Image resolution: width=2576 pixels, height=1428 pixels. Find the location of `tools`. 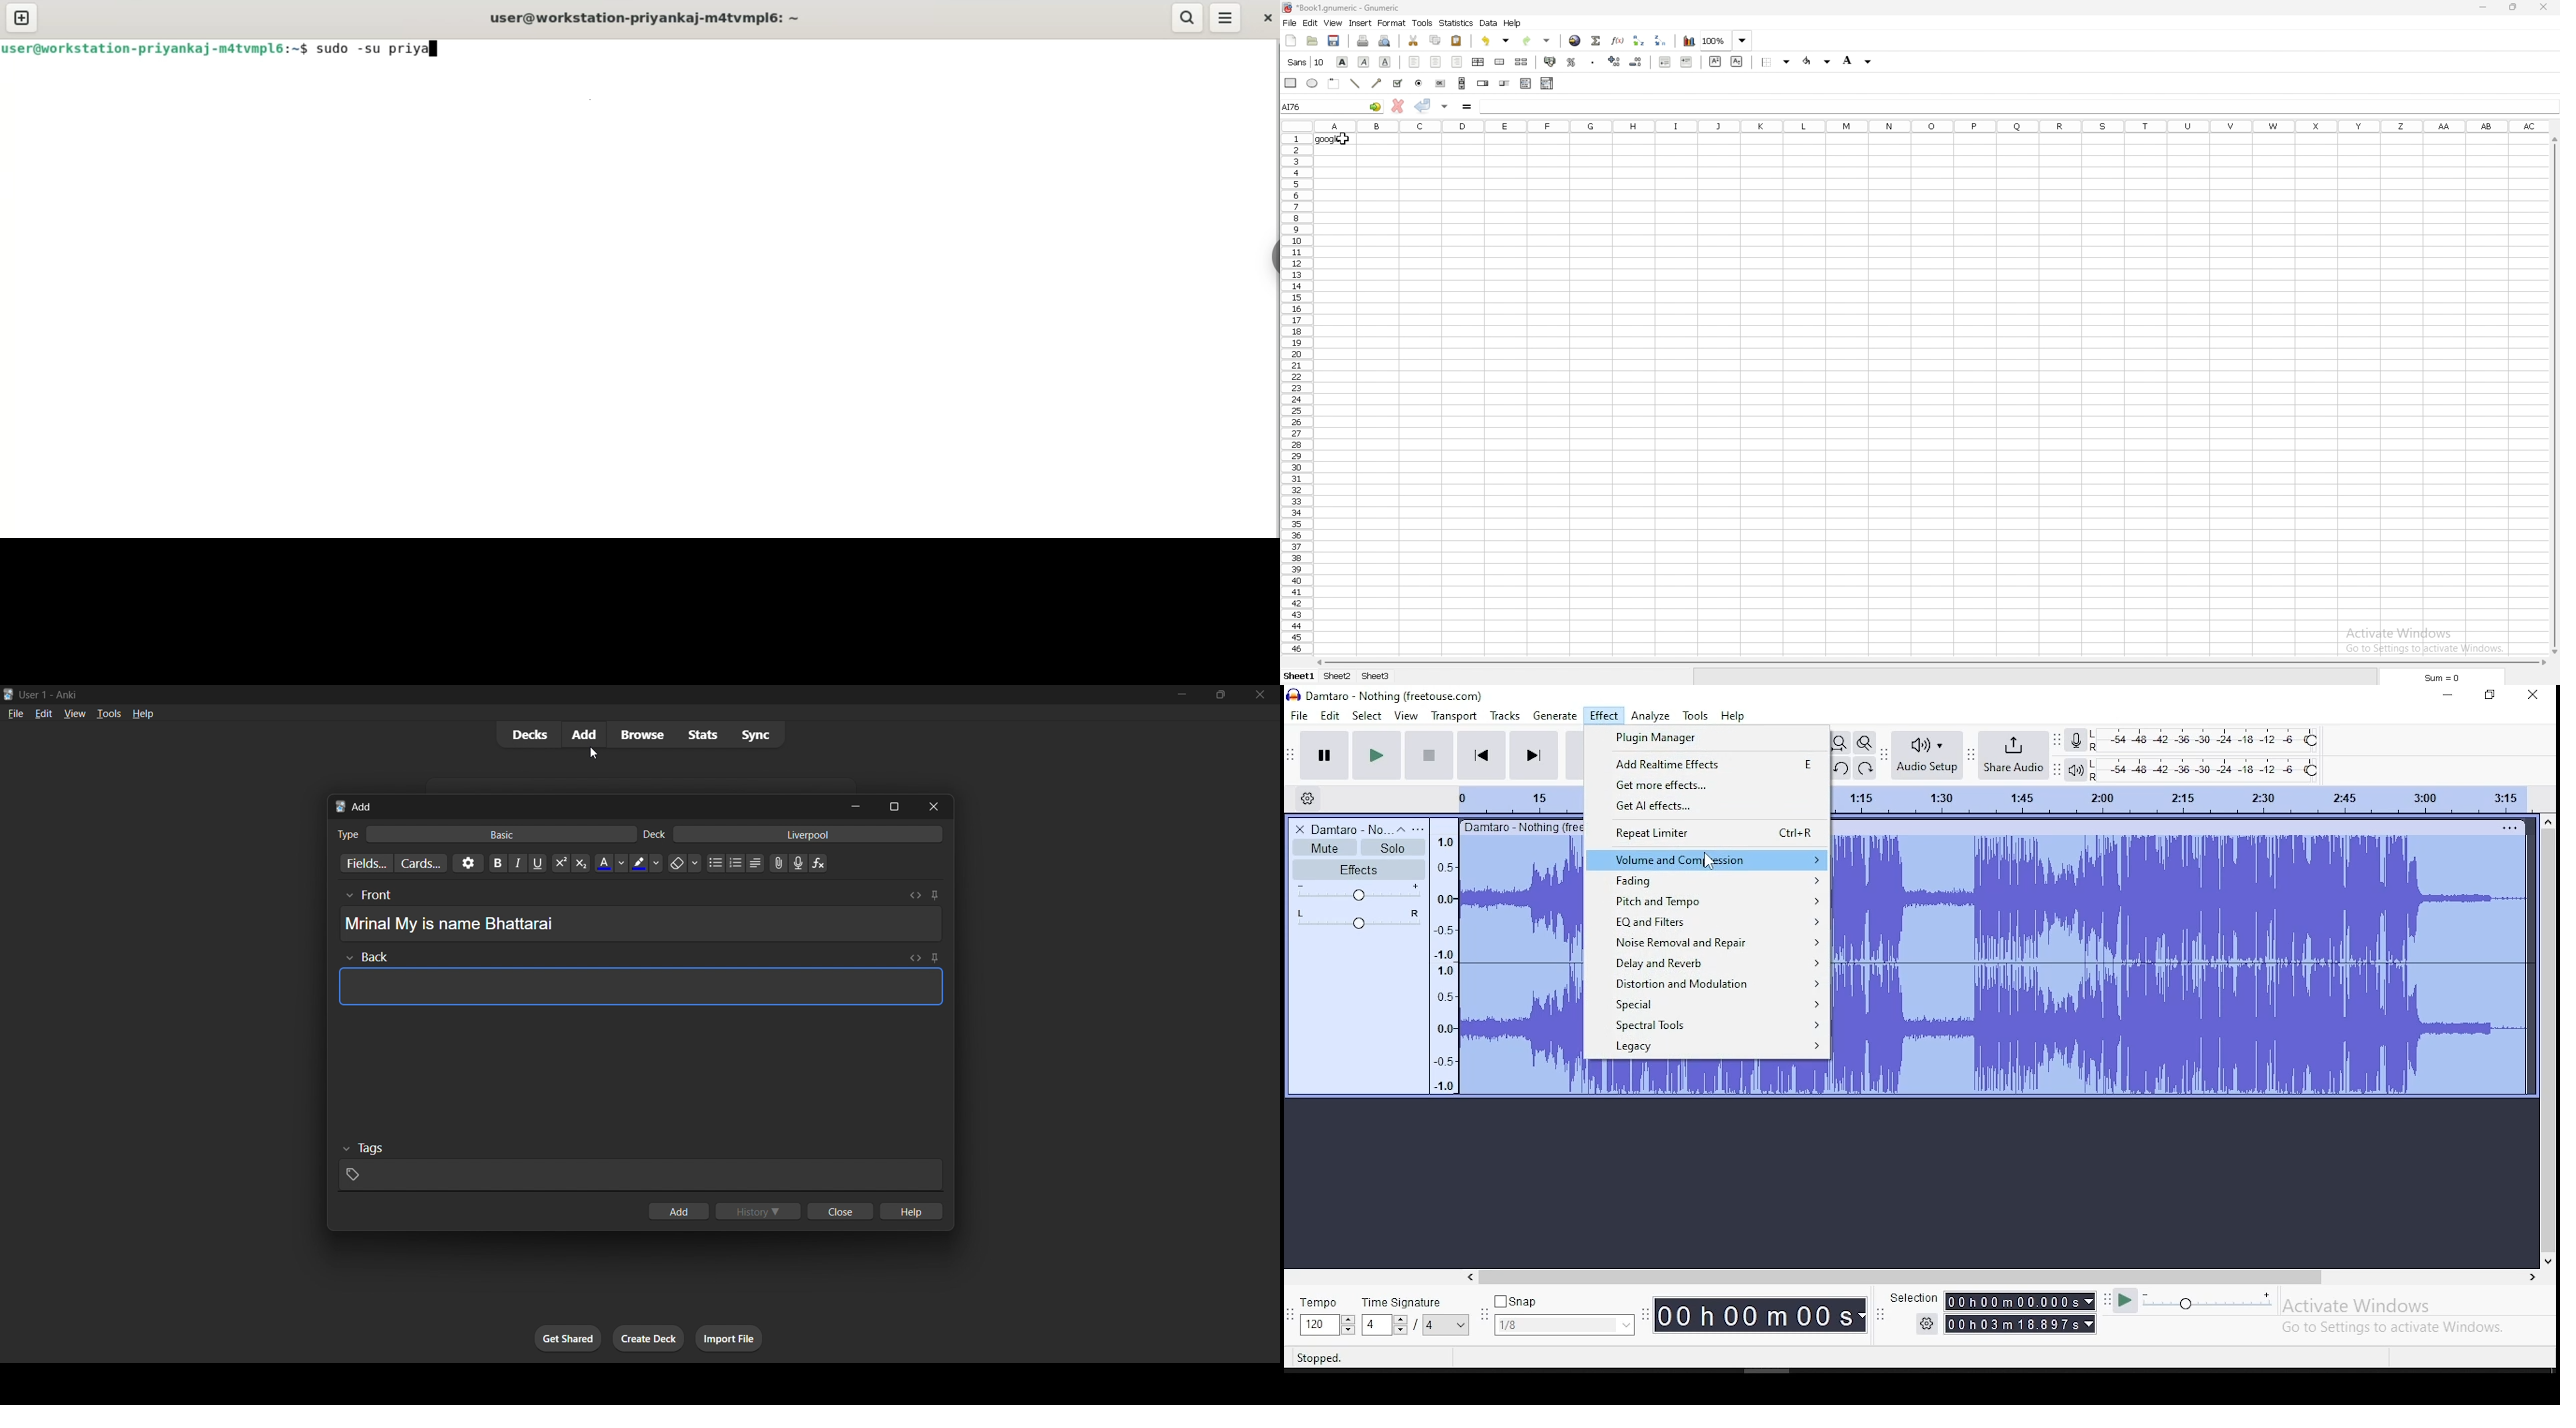

tools is located at coordinates (1422, 23).